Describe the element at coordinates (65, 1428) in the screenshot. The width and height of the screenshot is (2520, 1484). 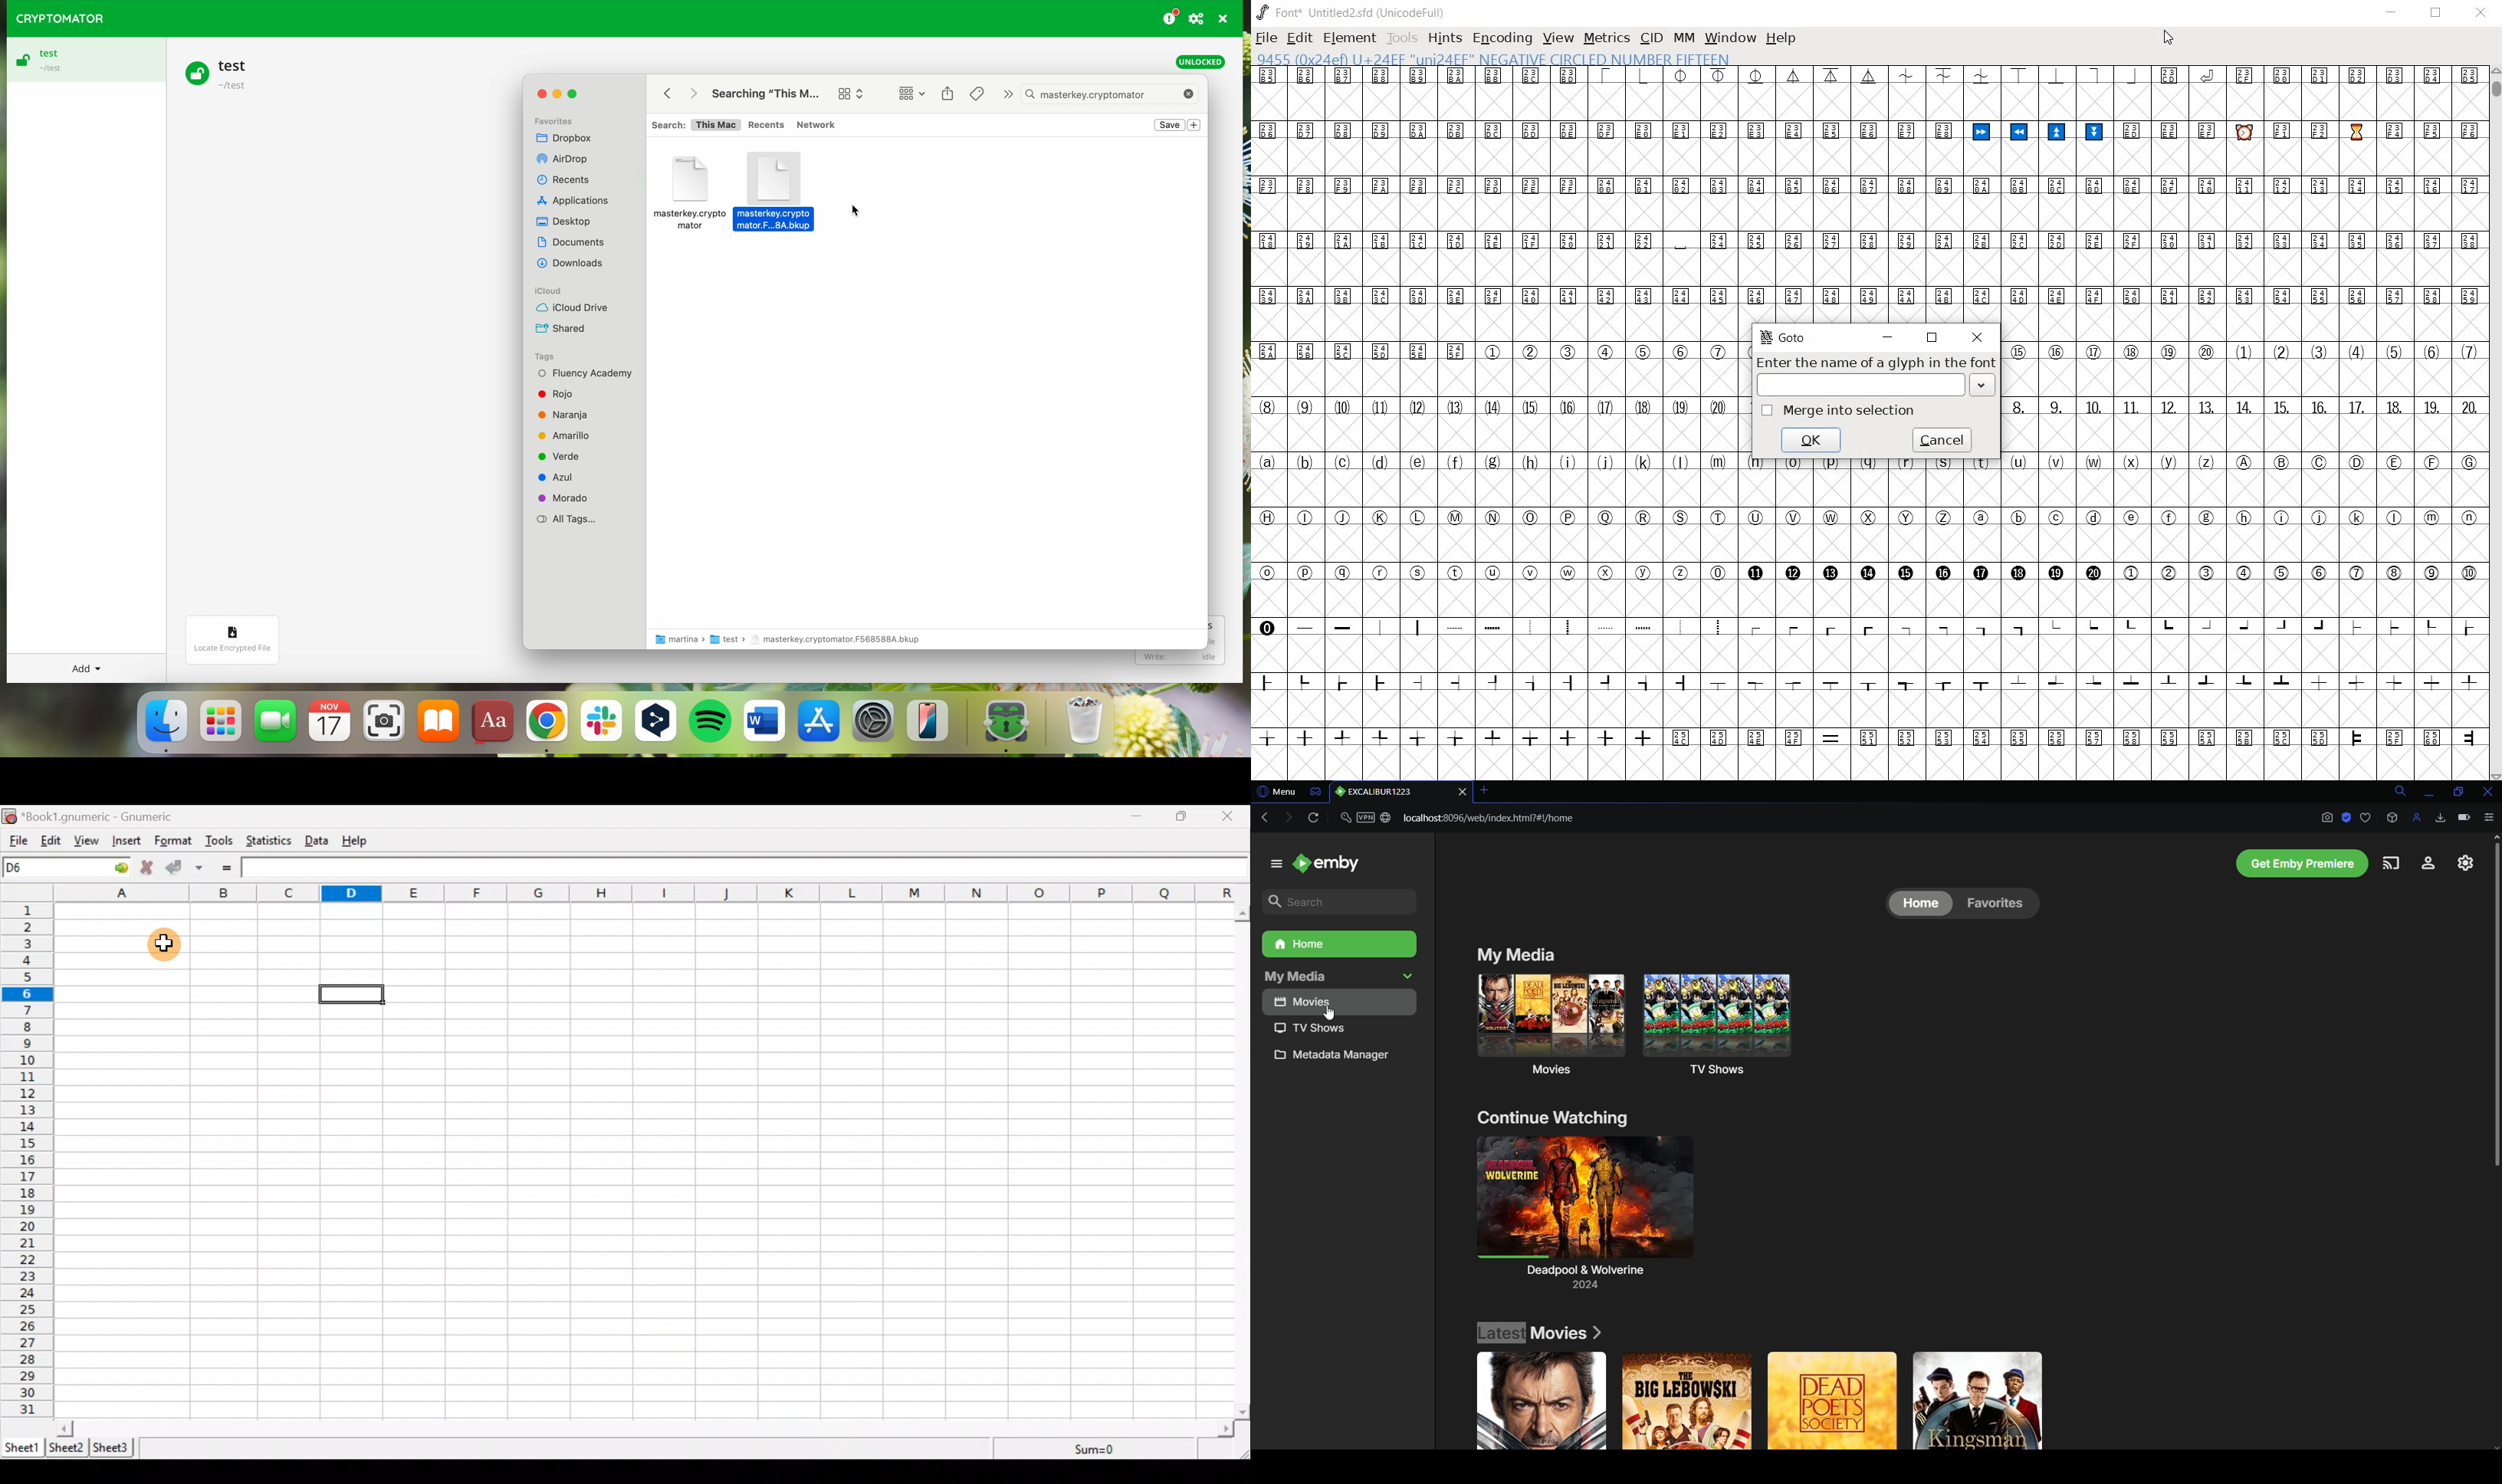
I see `scroll left` at that location.